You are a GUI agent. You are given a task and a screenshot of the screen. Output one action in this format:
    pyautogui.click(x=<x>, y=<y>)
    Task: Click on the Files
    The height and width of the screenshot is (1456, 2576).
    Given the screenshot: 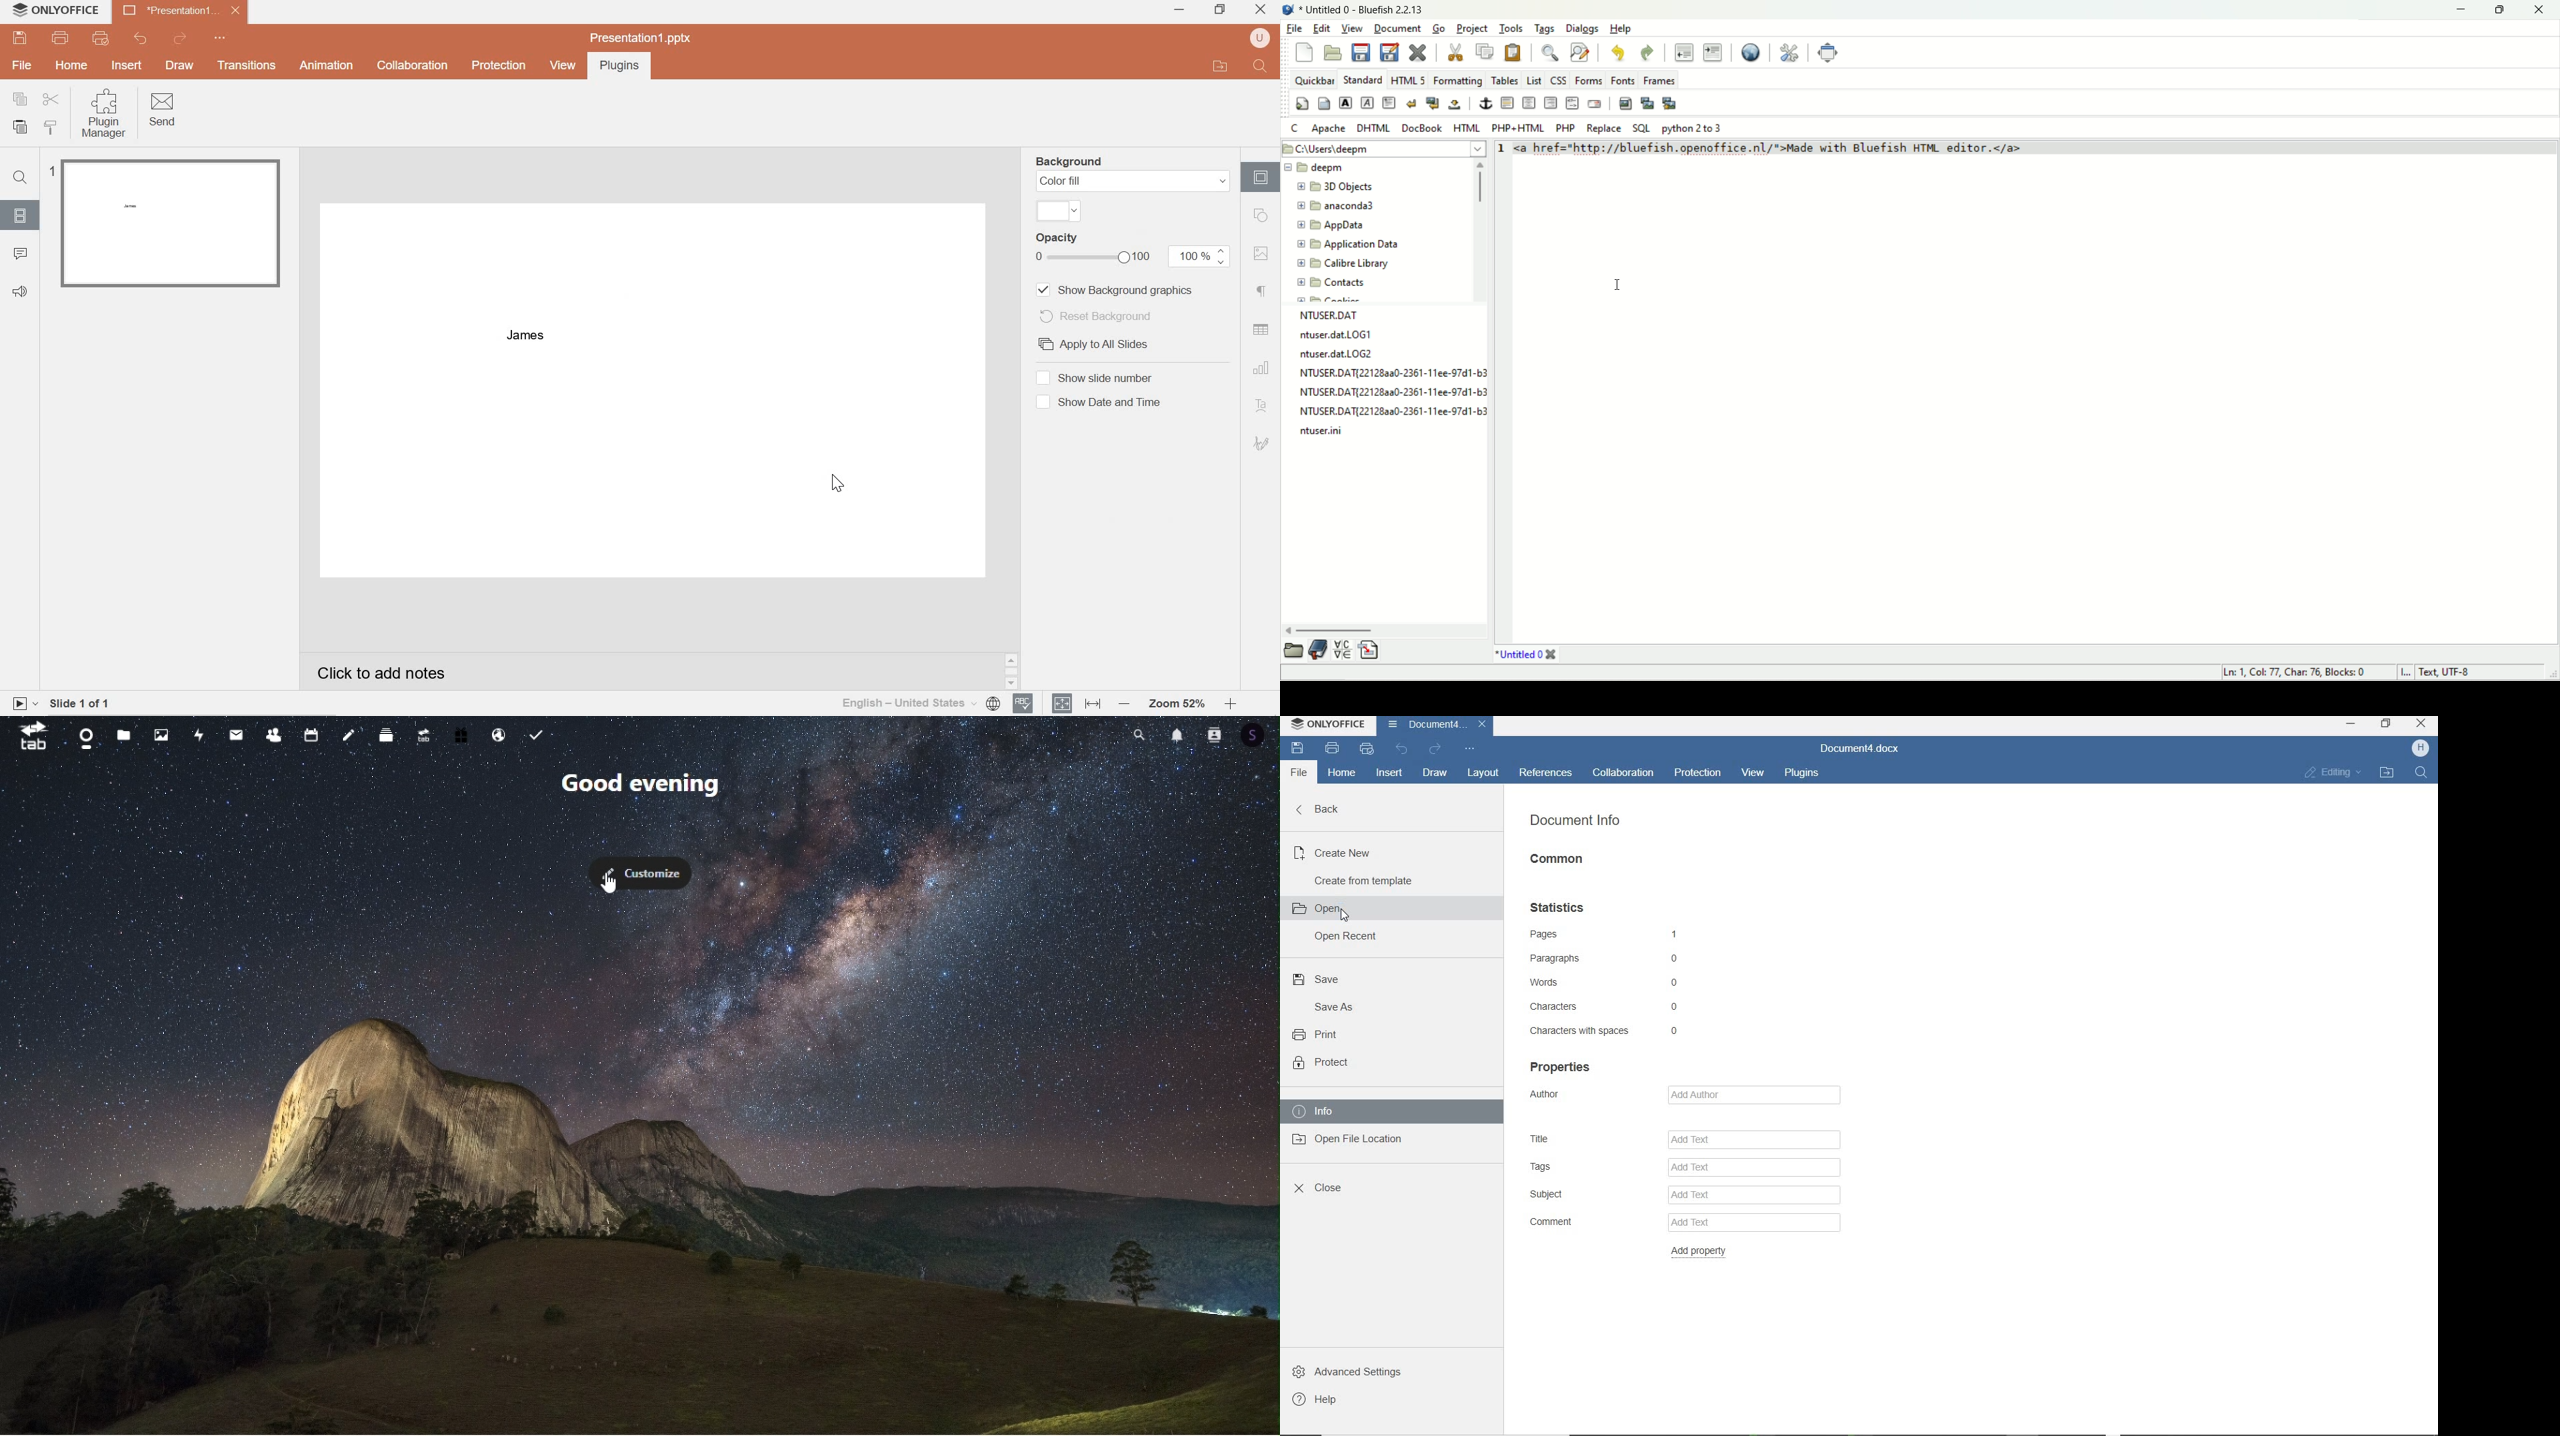 What is the action you would take?
    pyautogui.click(x=119, y=734)
    